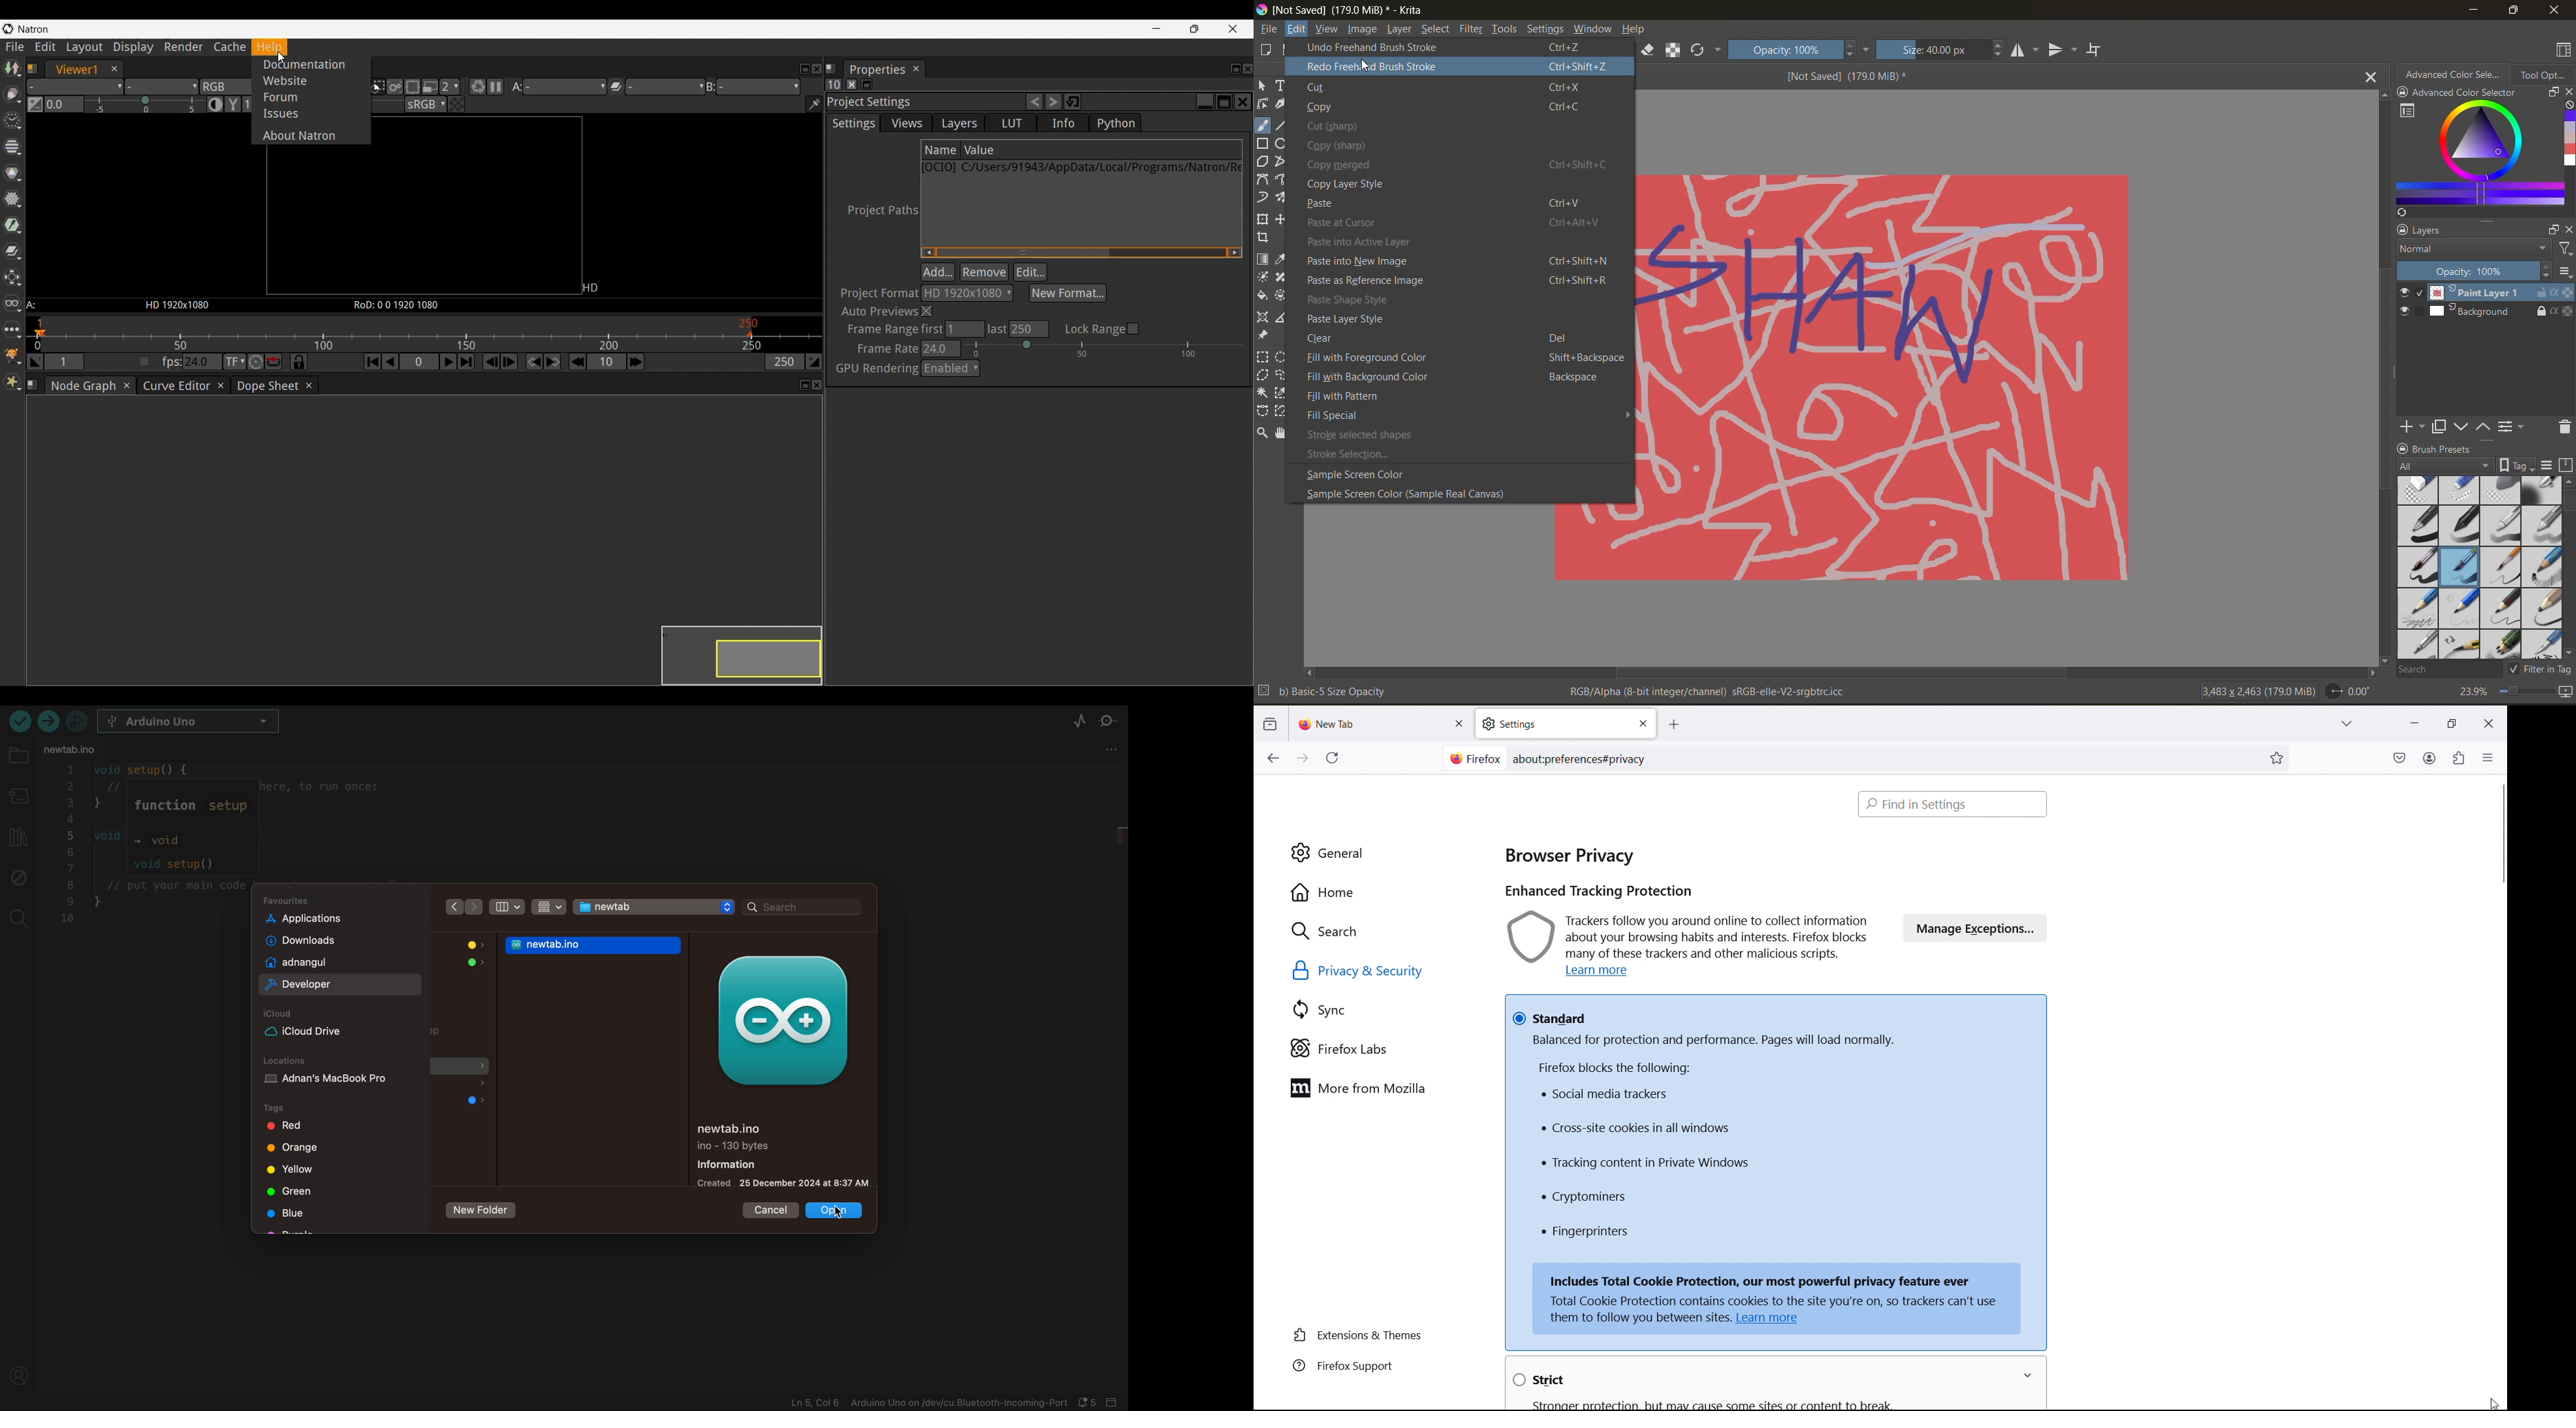 This screenshot has height=1428, width=2576. I want to click on learn more about tracking protection, so click(1601, 972).